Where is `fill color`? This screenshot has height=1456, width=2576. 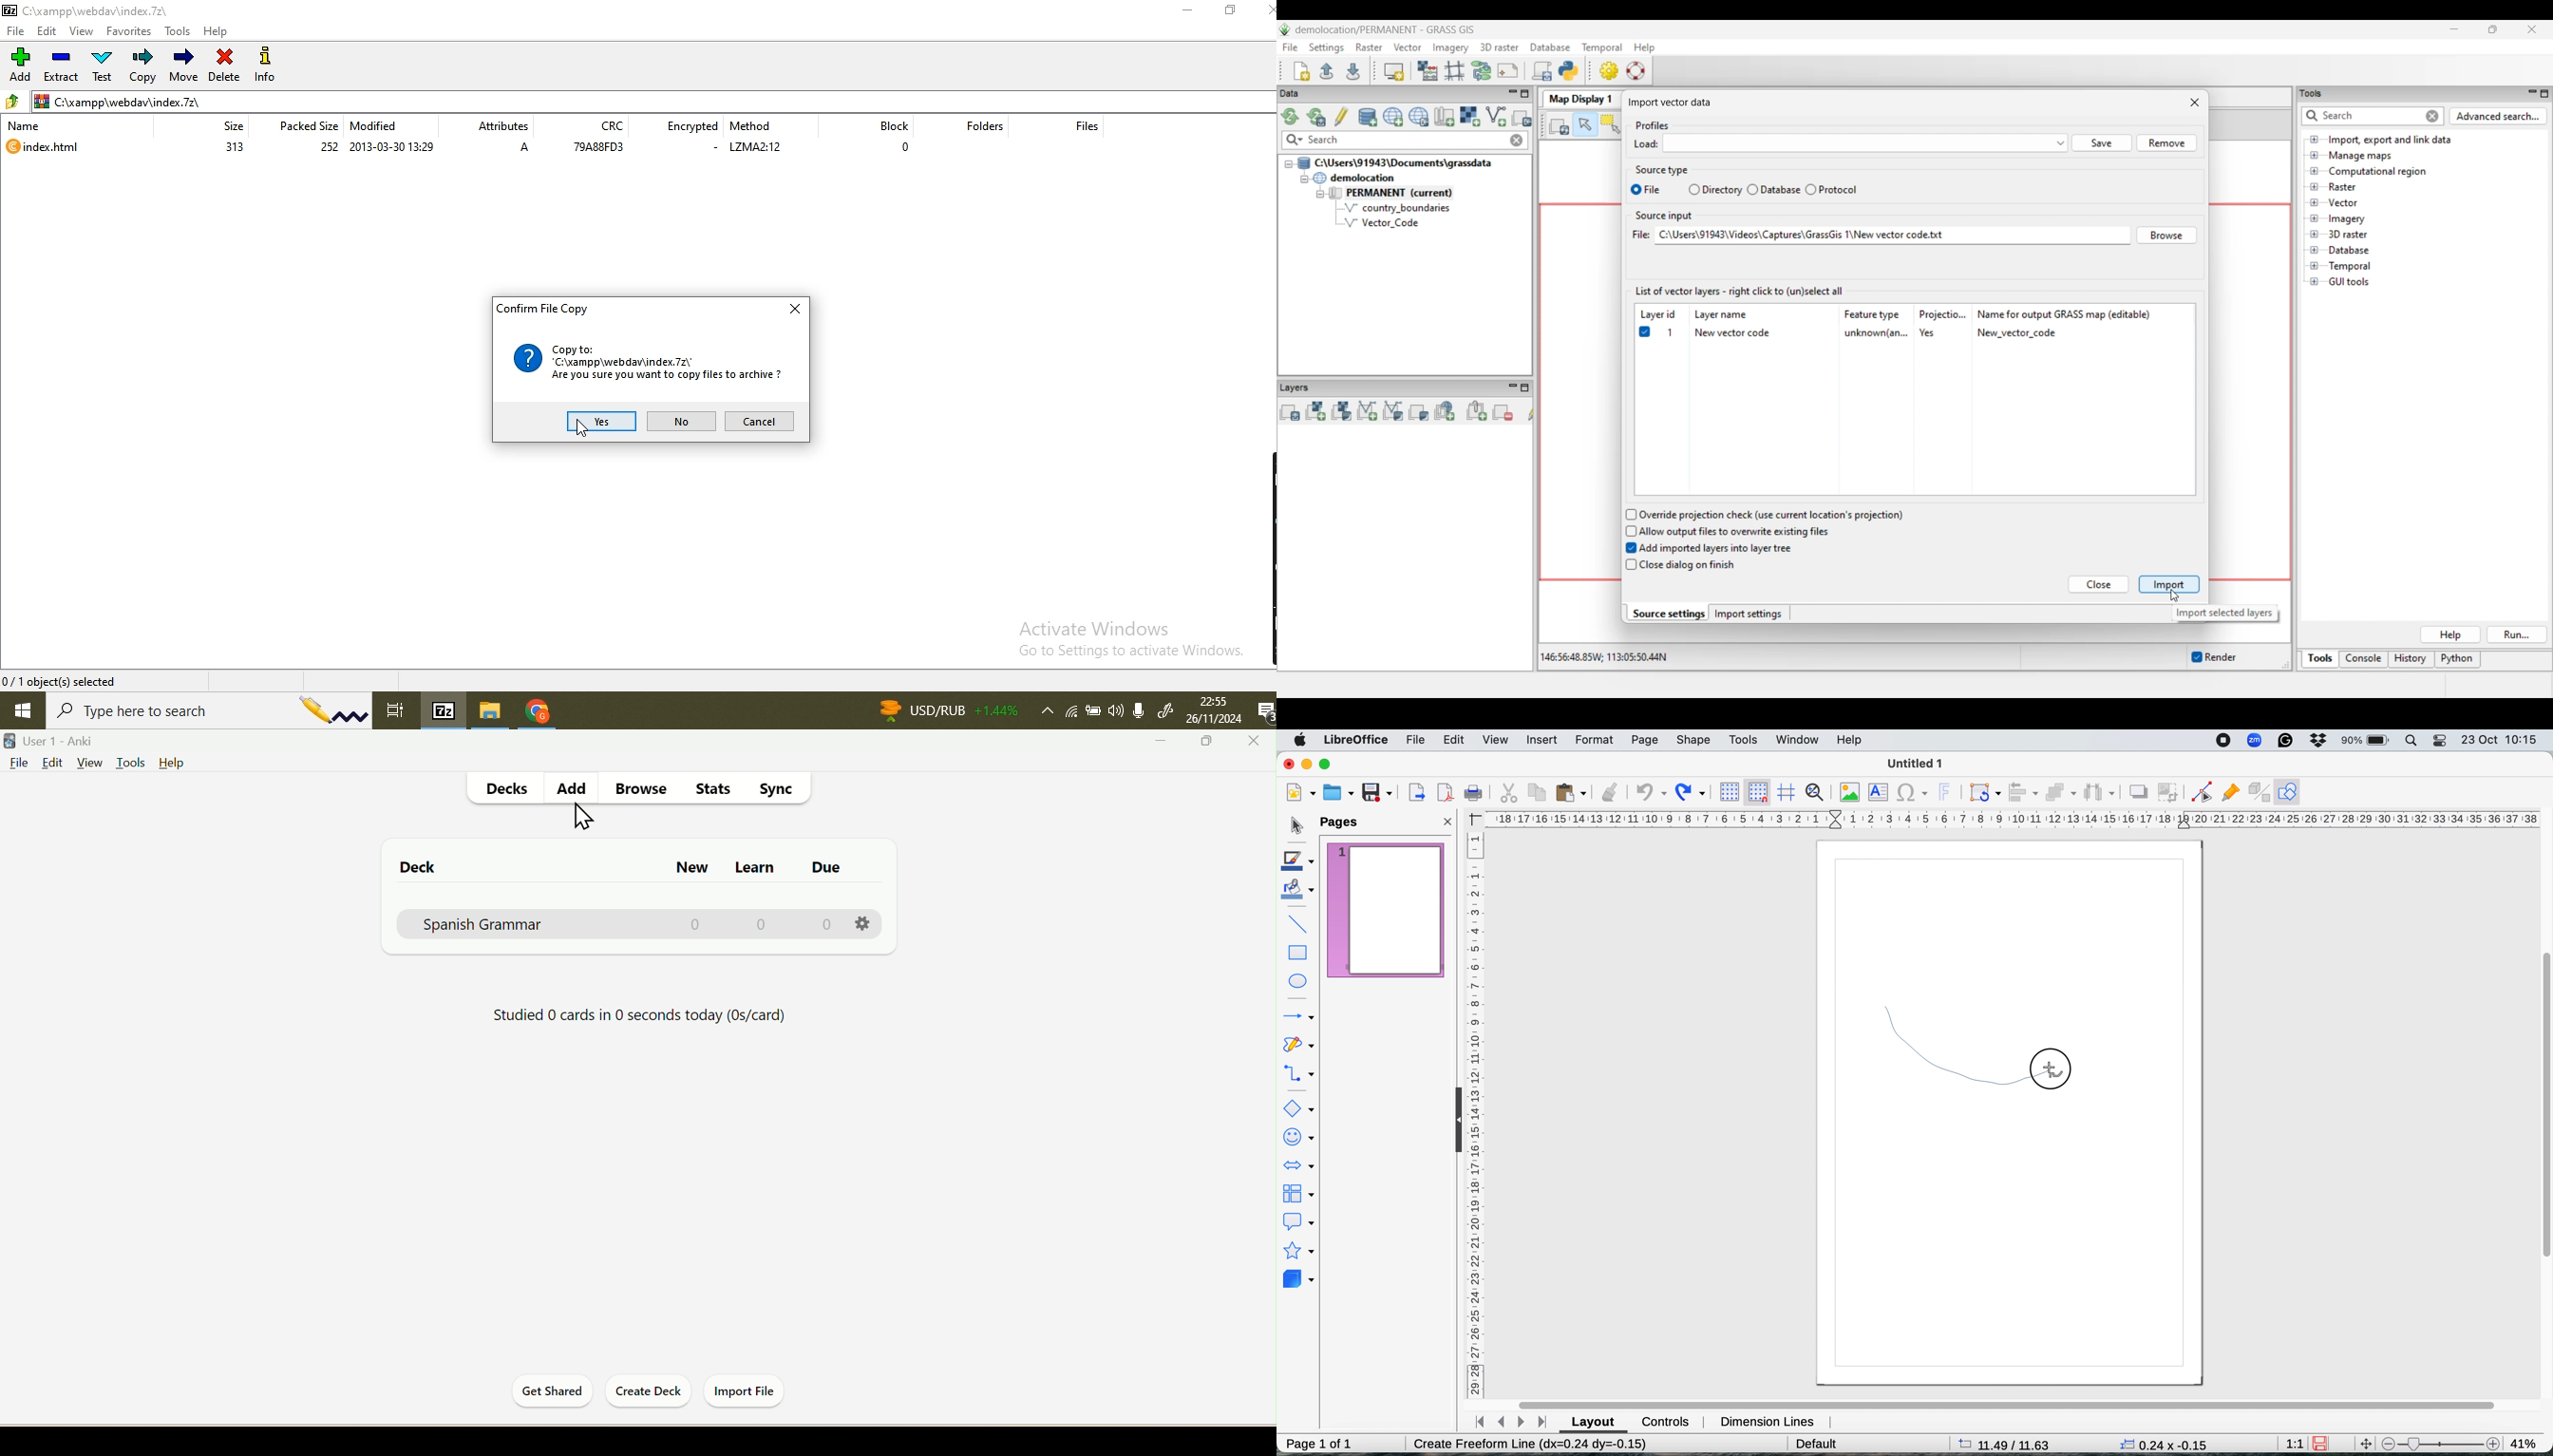
fill color is located at coordinates (1299, 893).